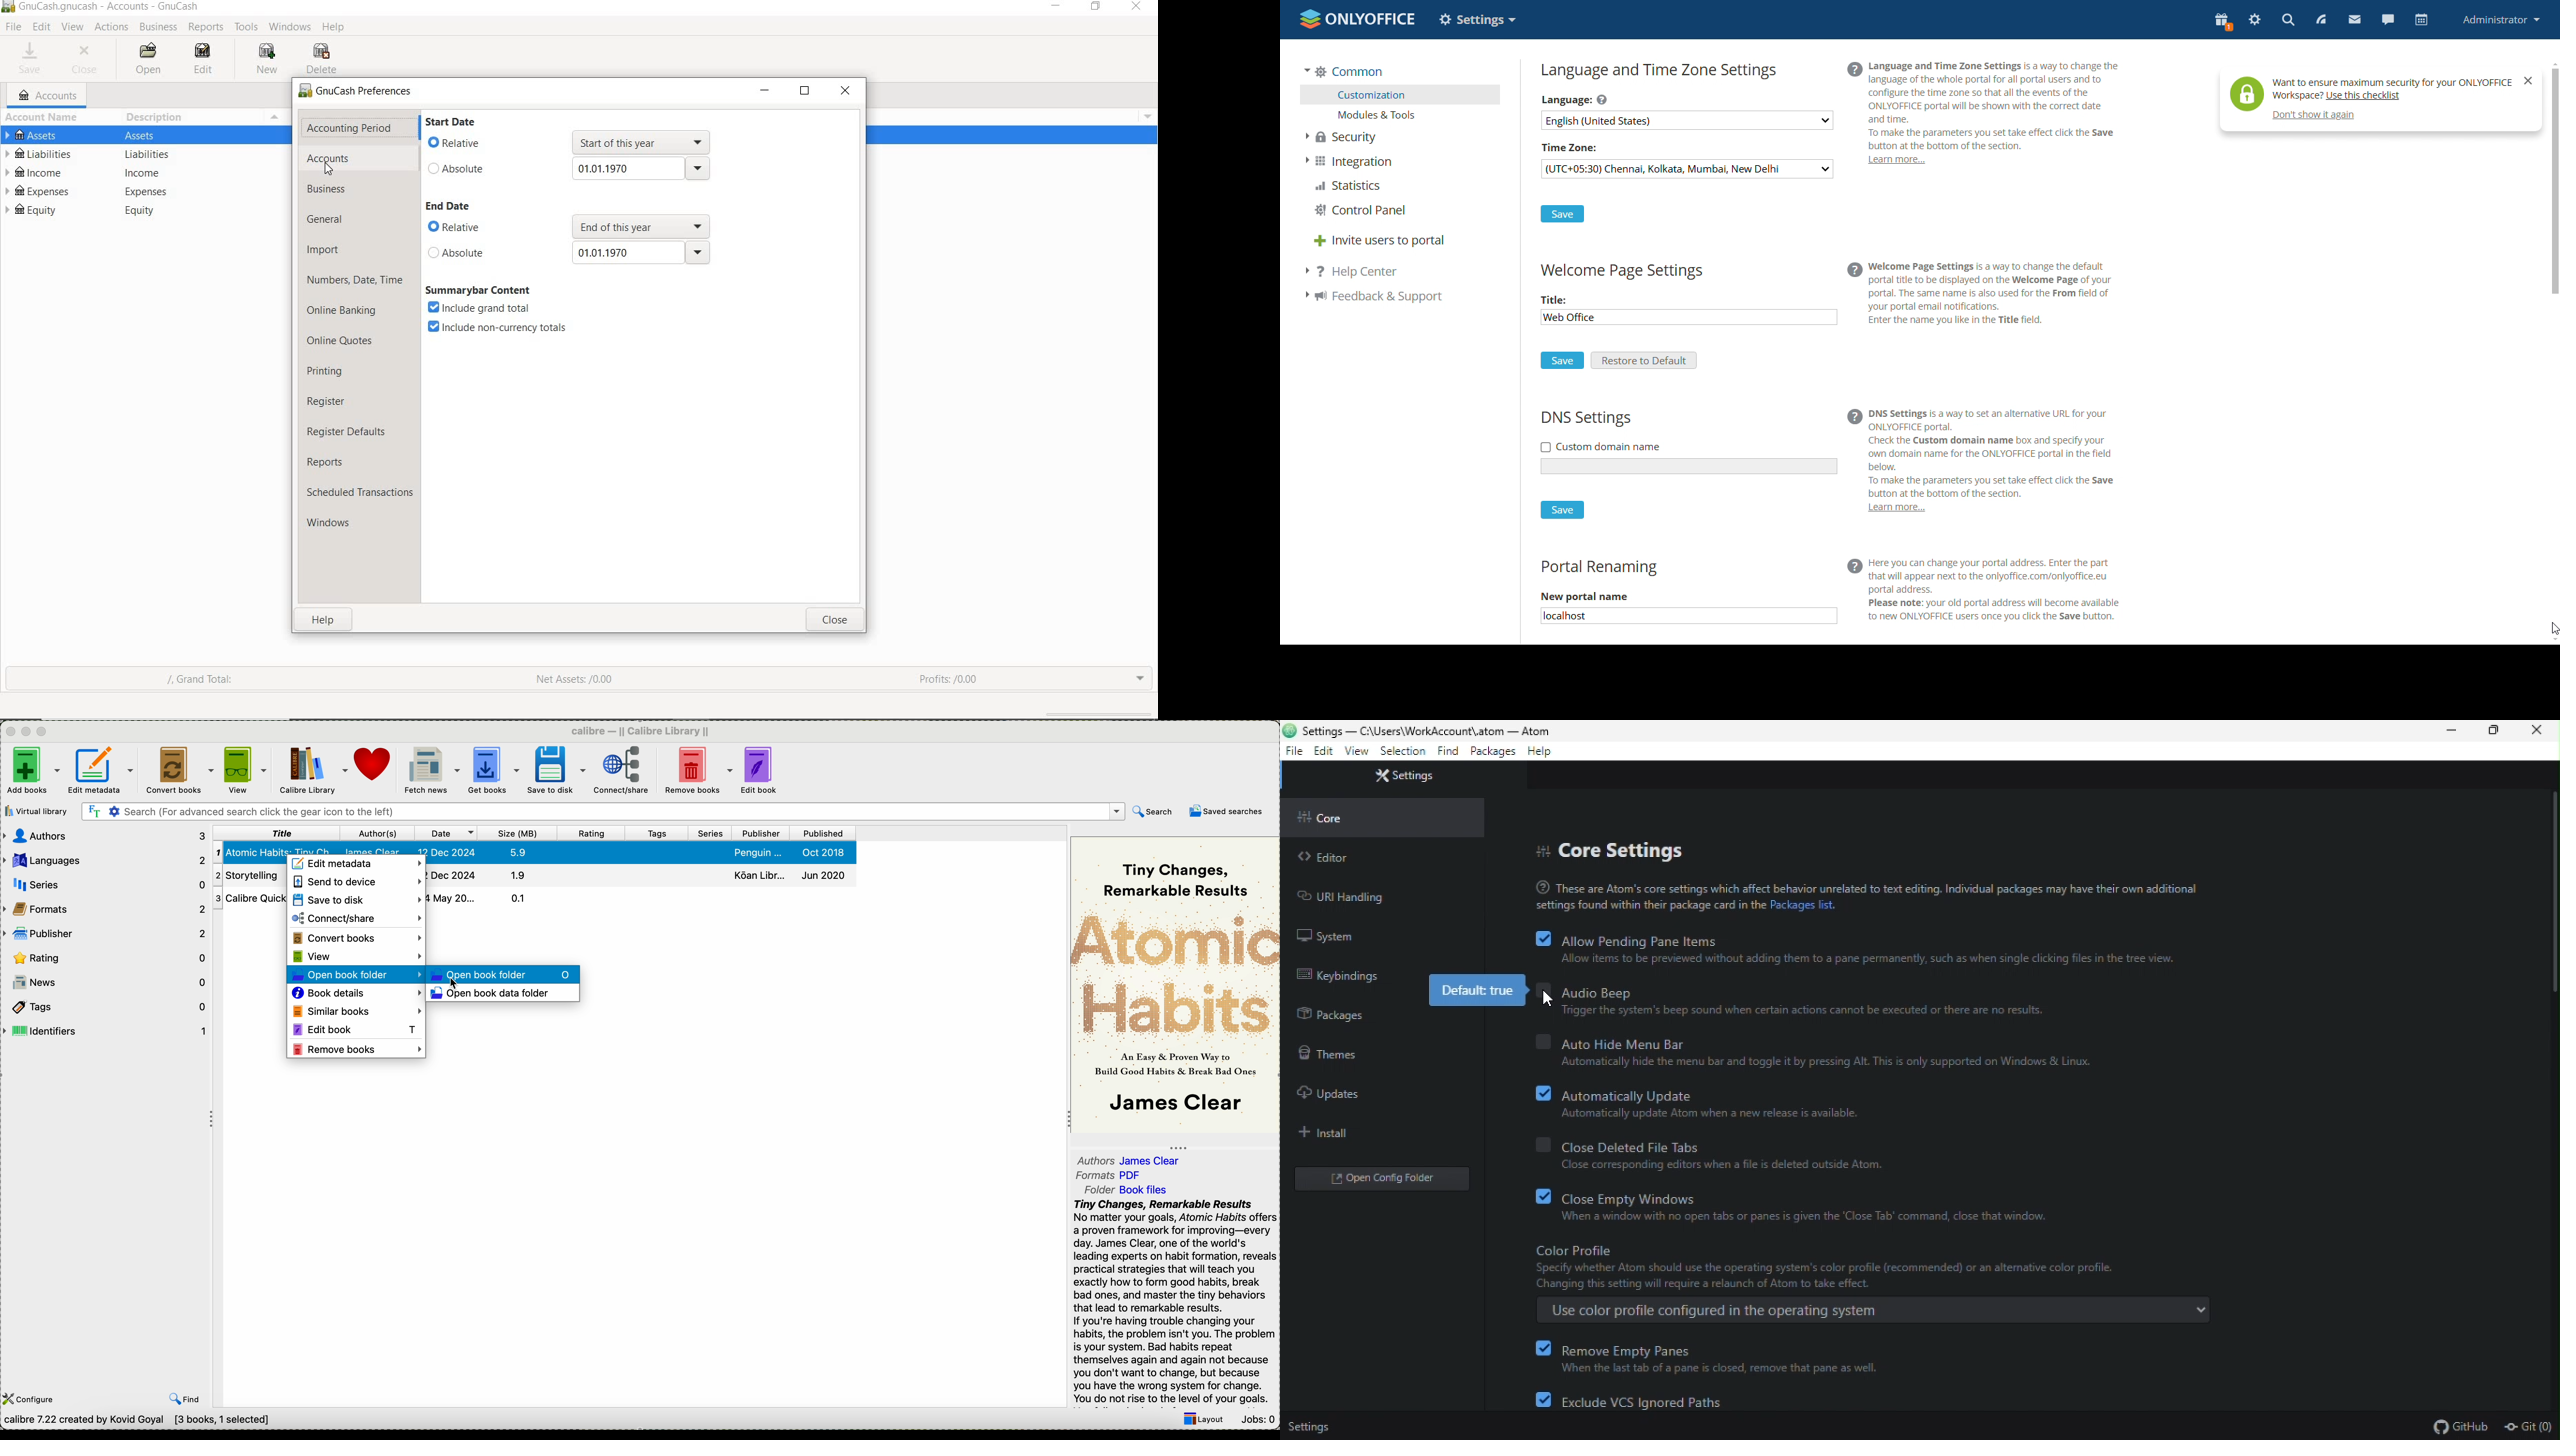 This screenshot has width=2576, height=1456. Describe the element at coordinates (1546, 999) in the screenshot. I see `cursor` at that location.